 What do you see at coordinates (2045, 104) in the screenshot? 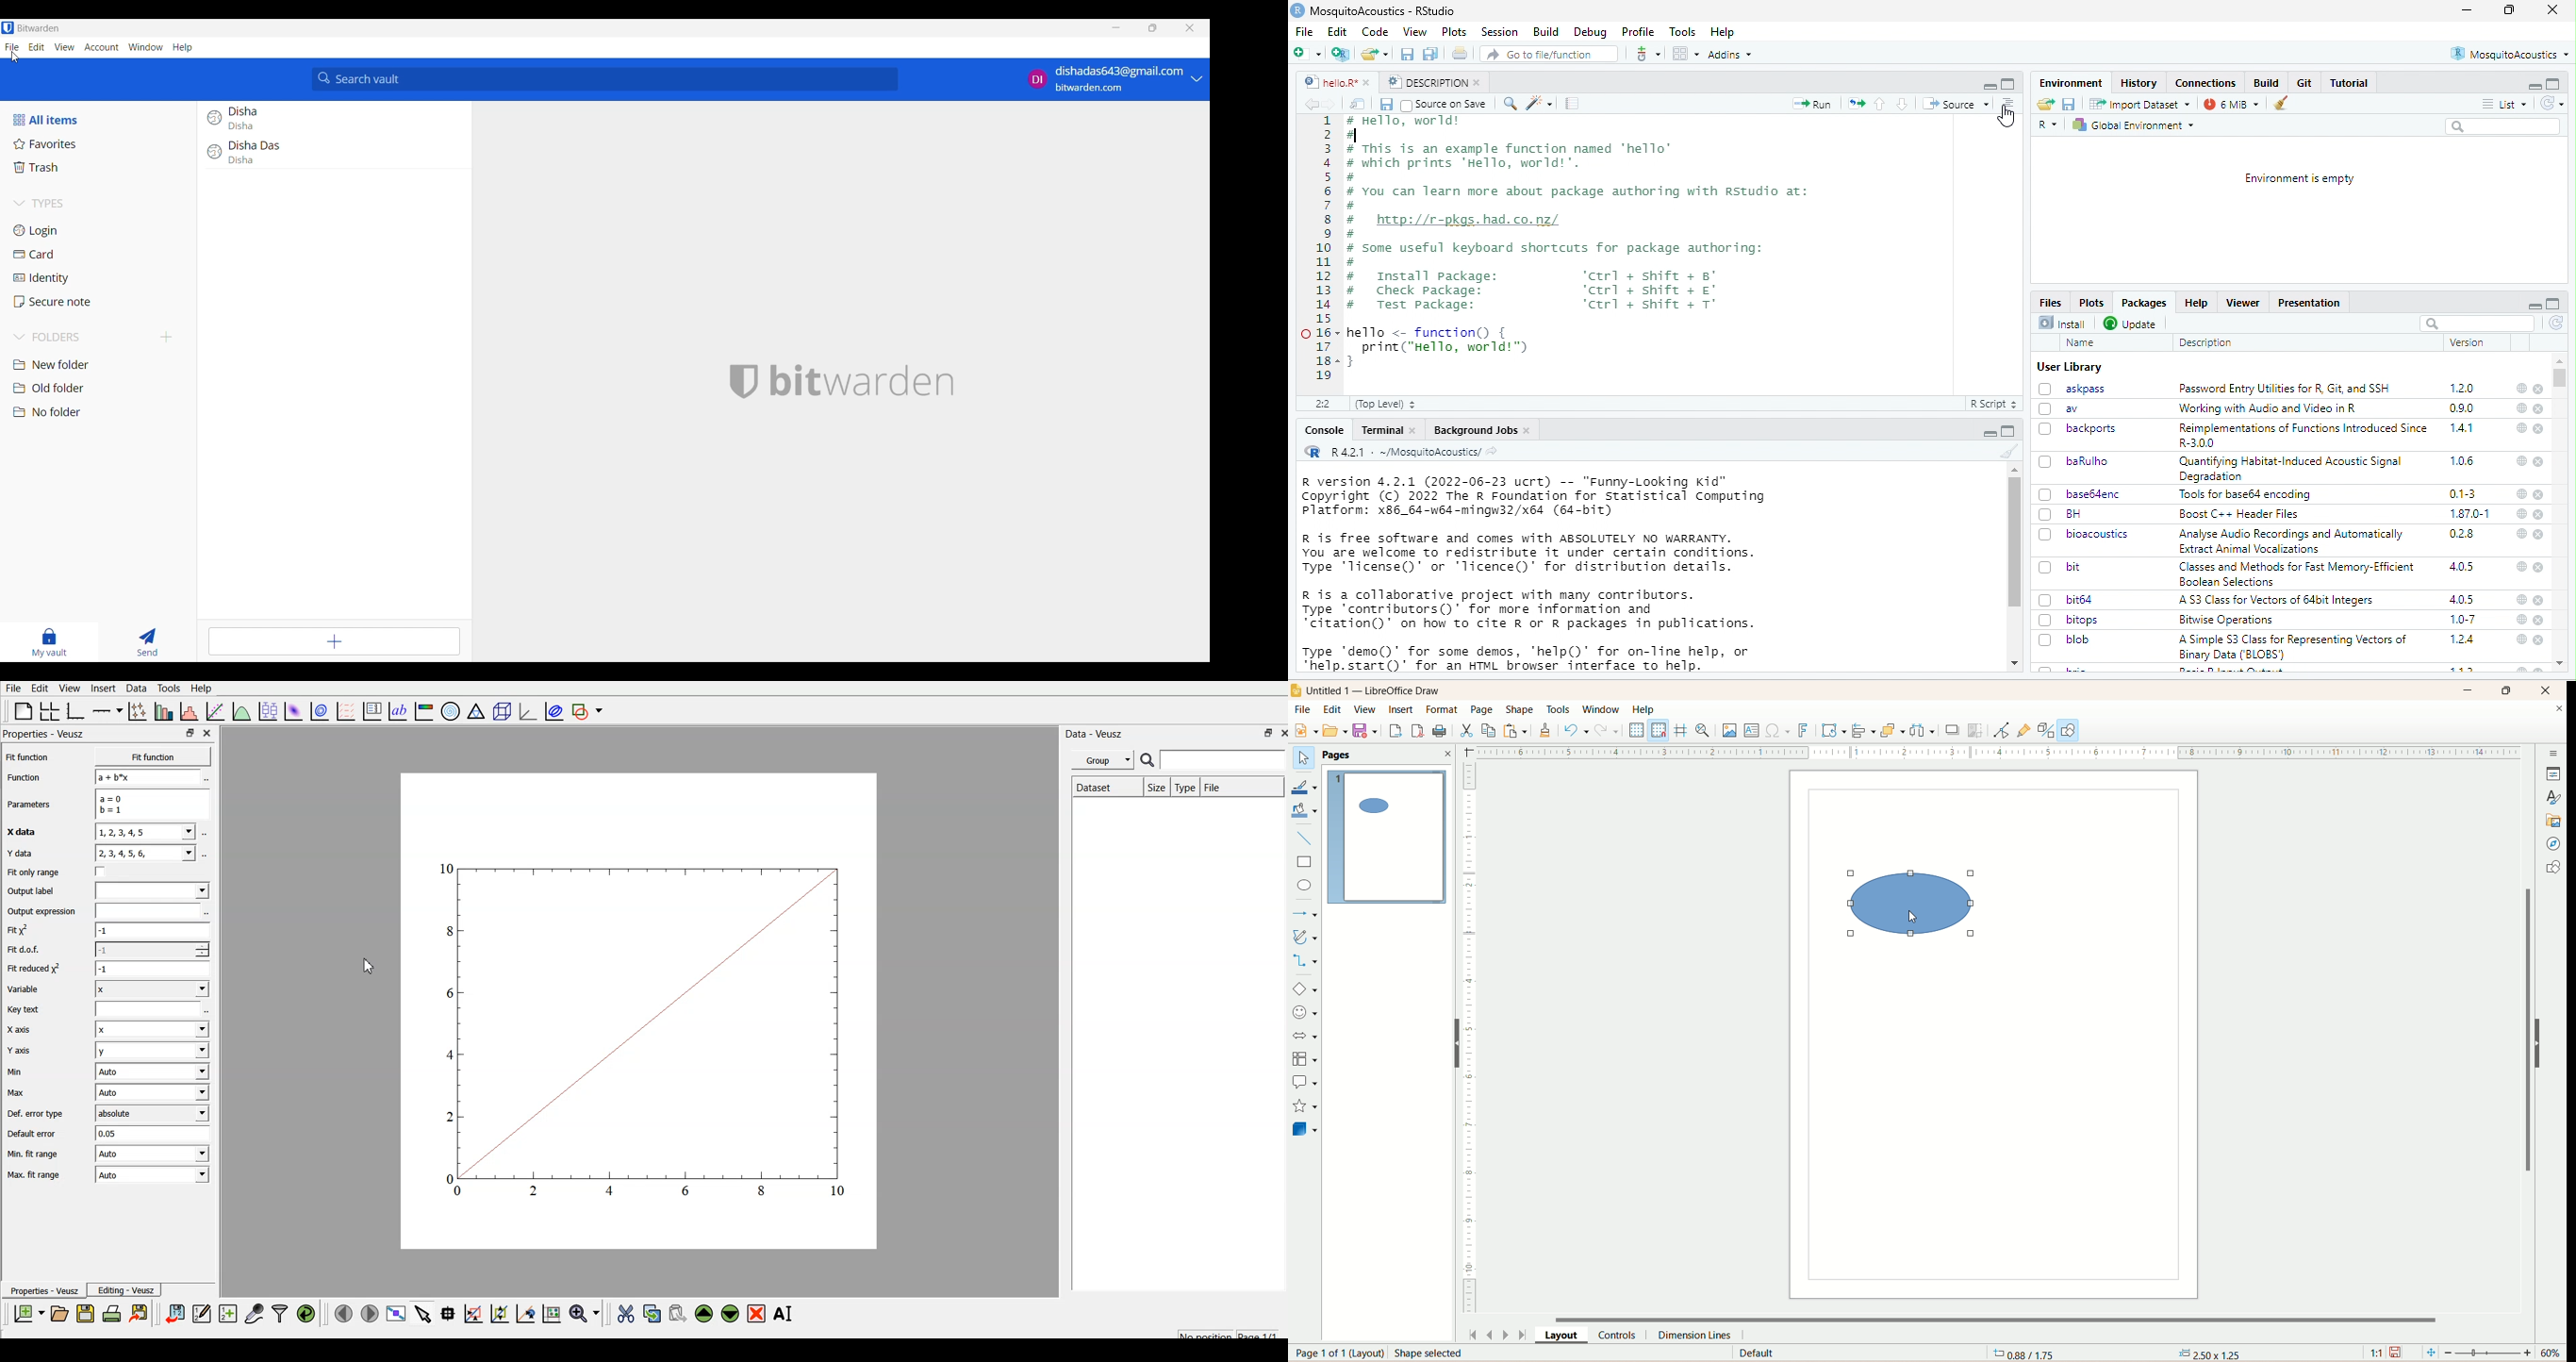
I see `Load workspace` at bounding box center [2045, 104].